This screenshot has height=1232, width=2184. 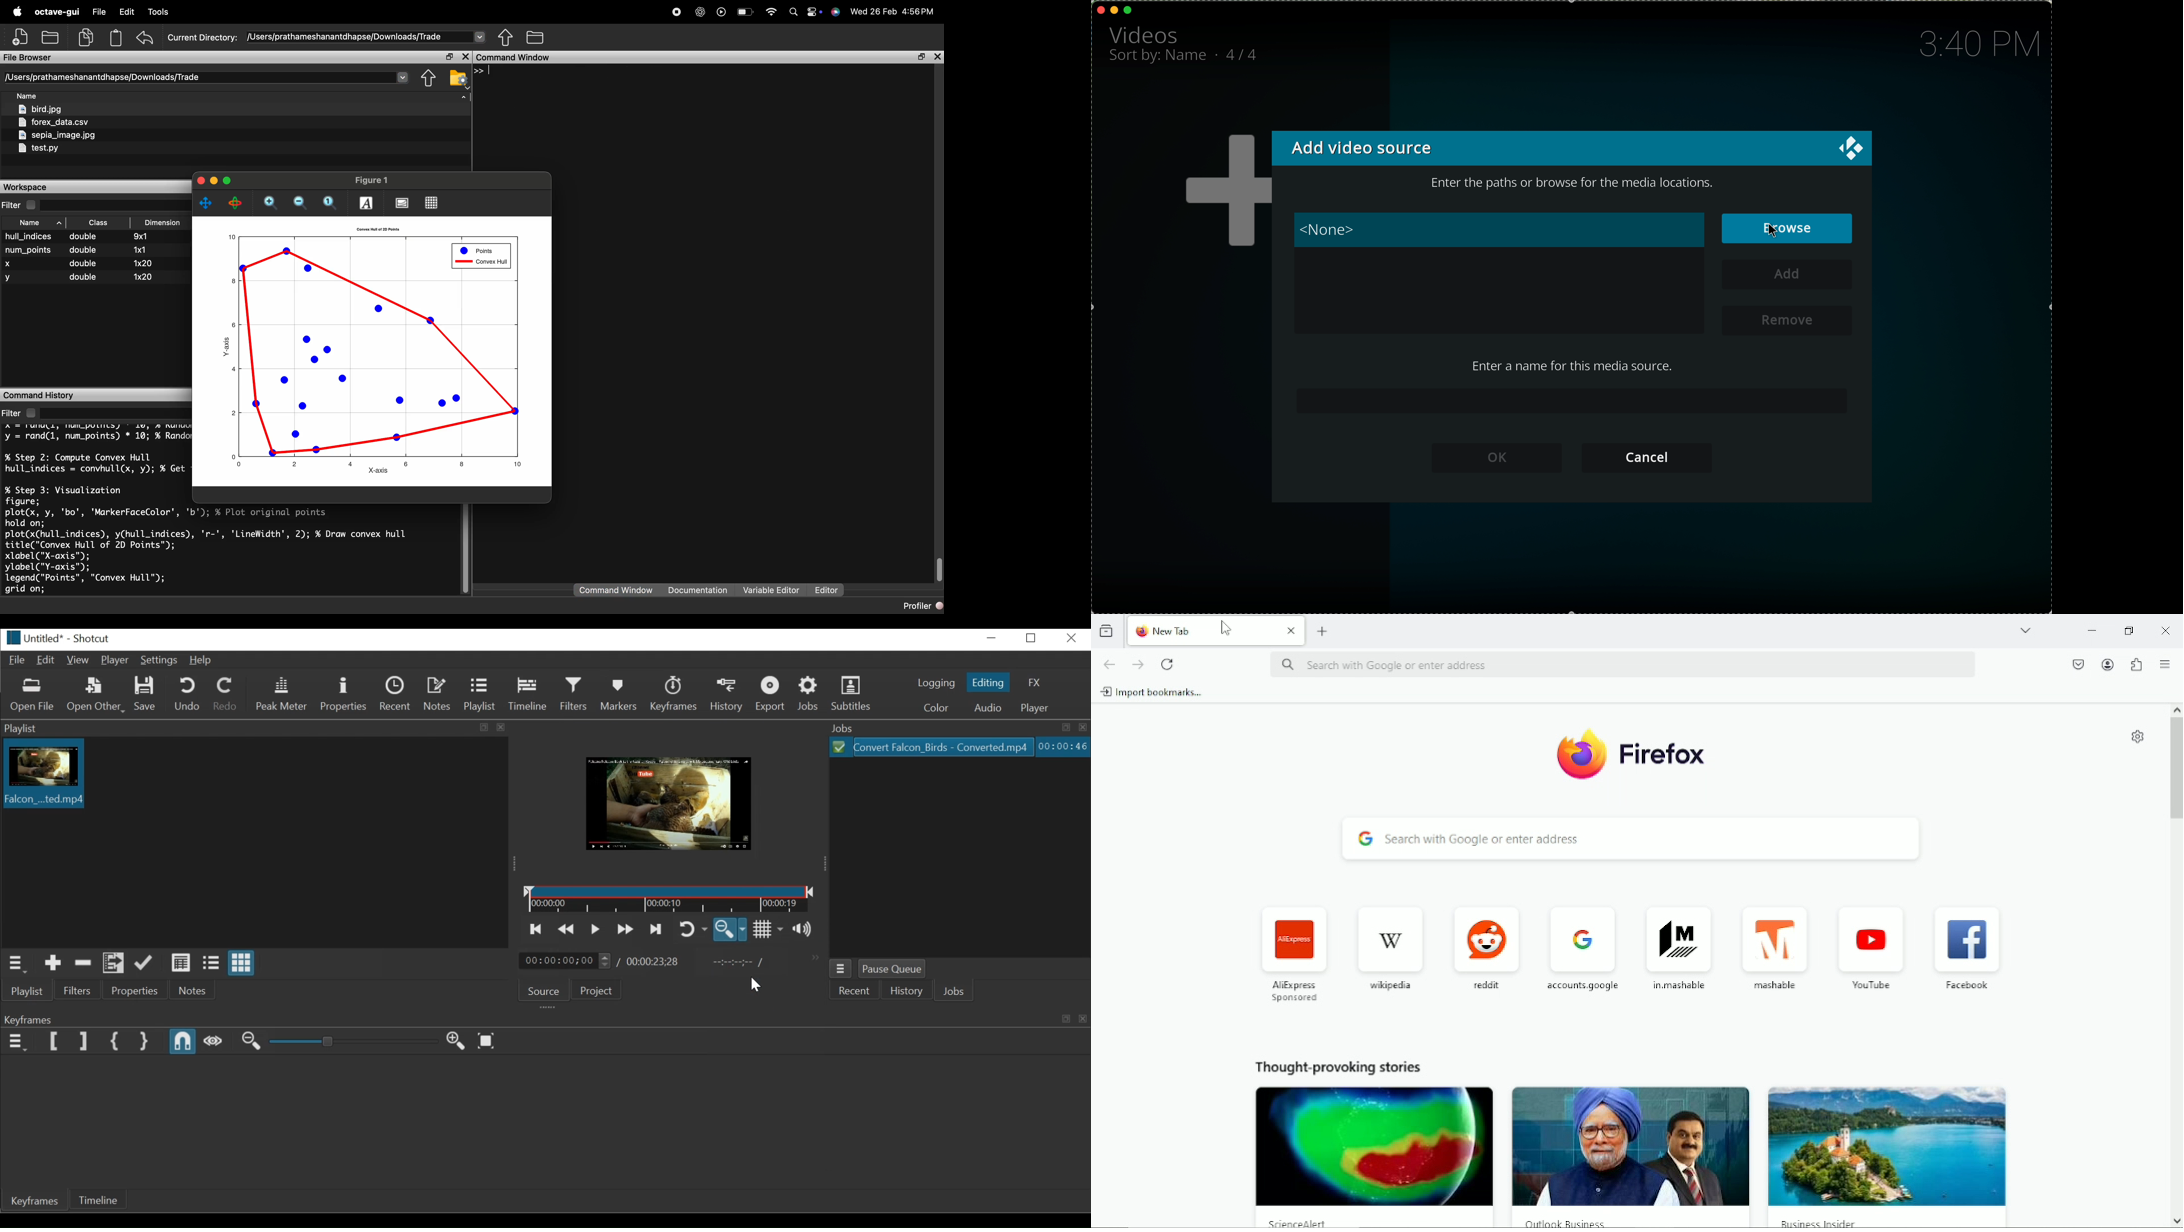 What do you see at coordinates (142, 963) in the screenshot?
I see `Update` at bounding box center [142, 963].